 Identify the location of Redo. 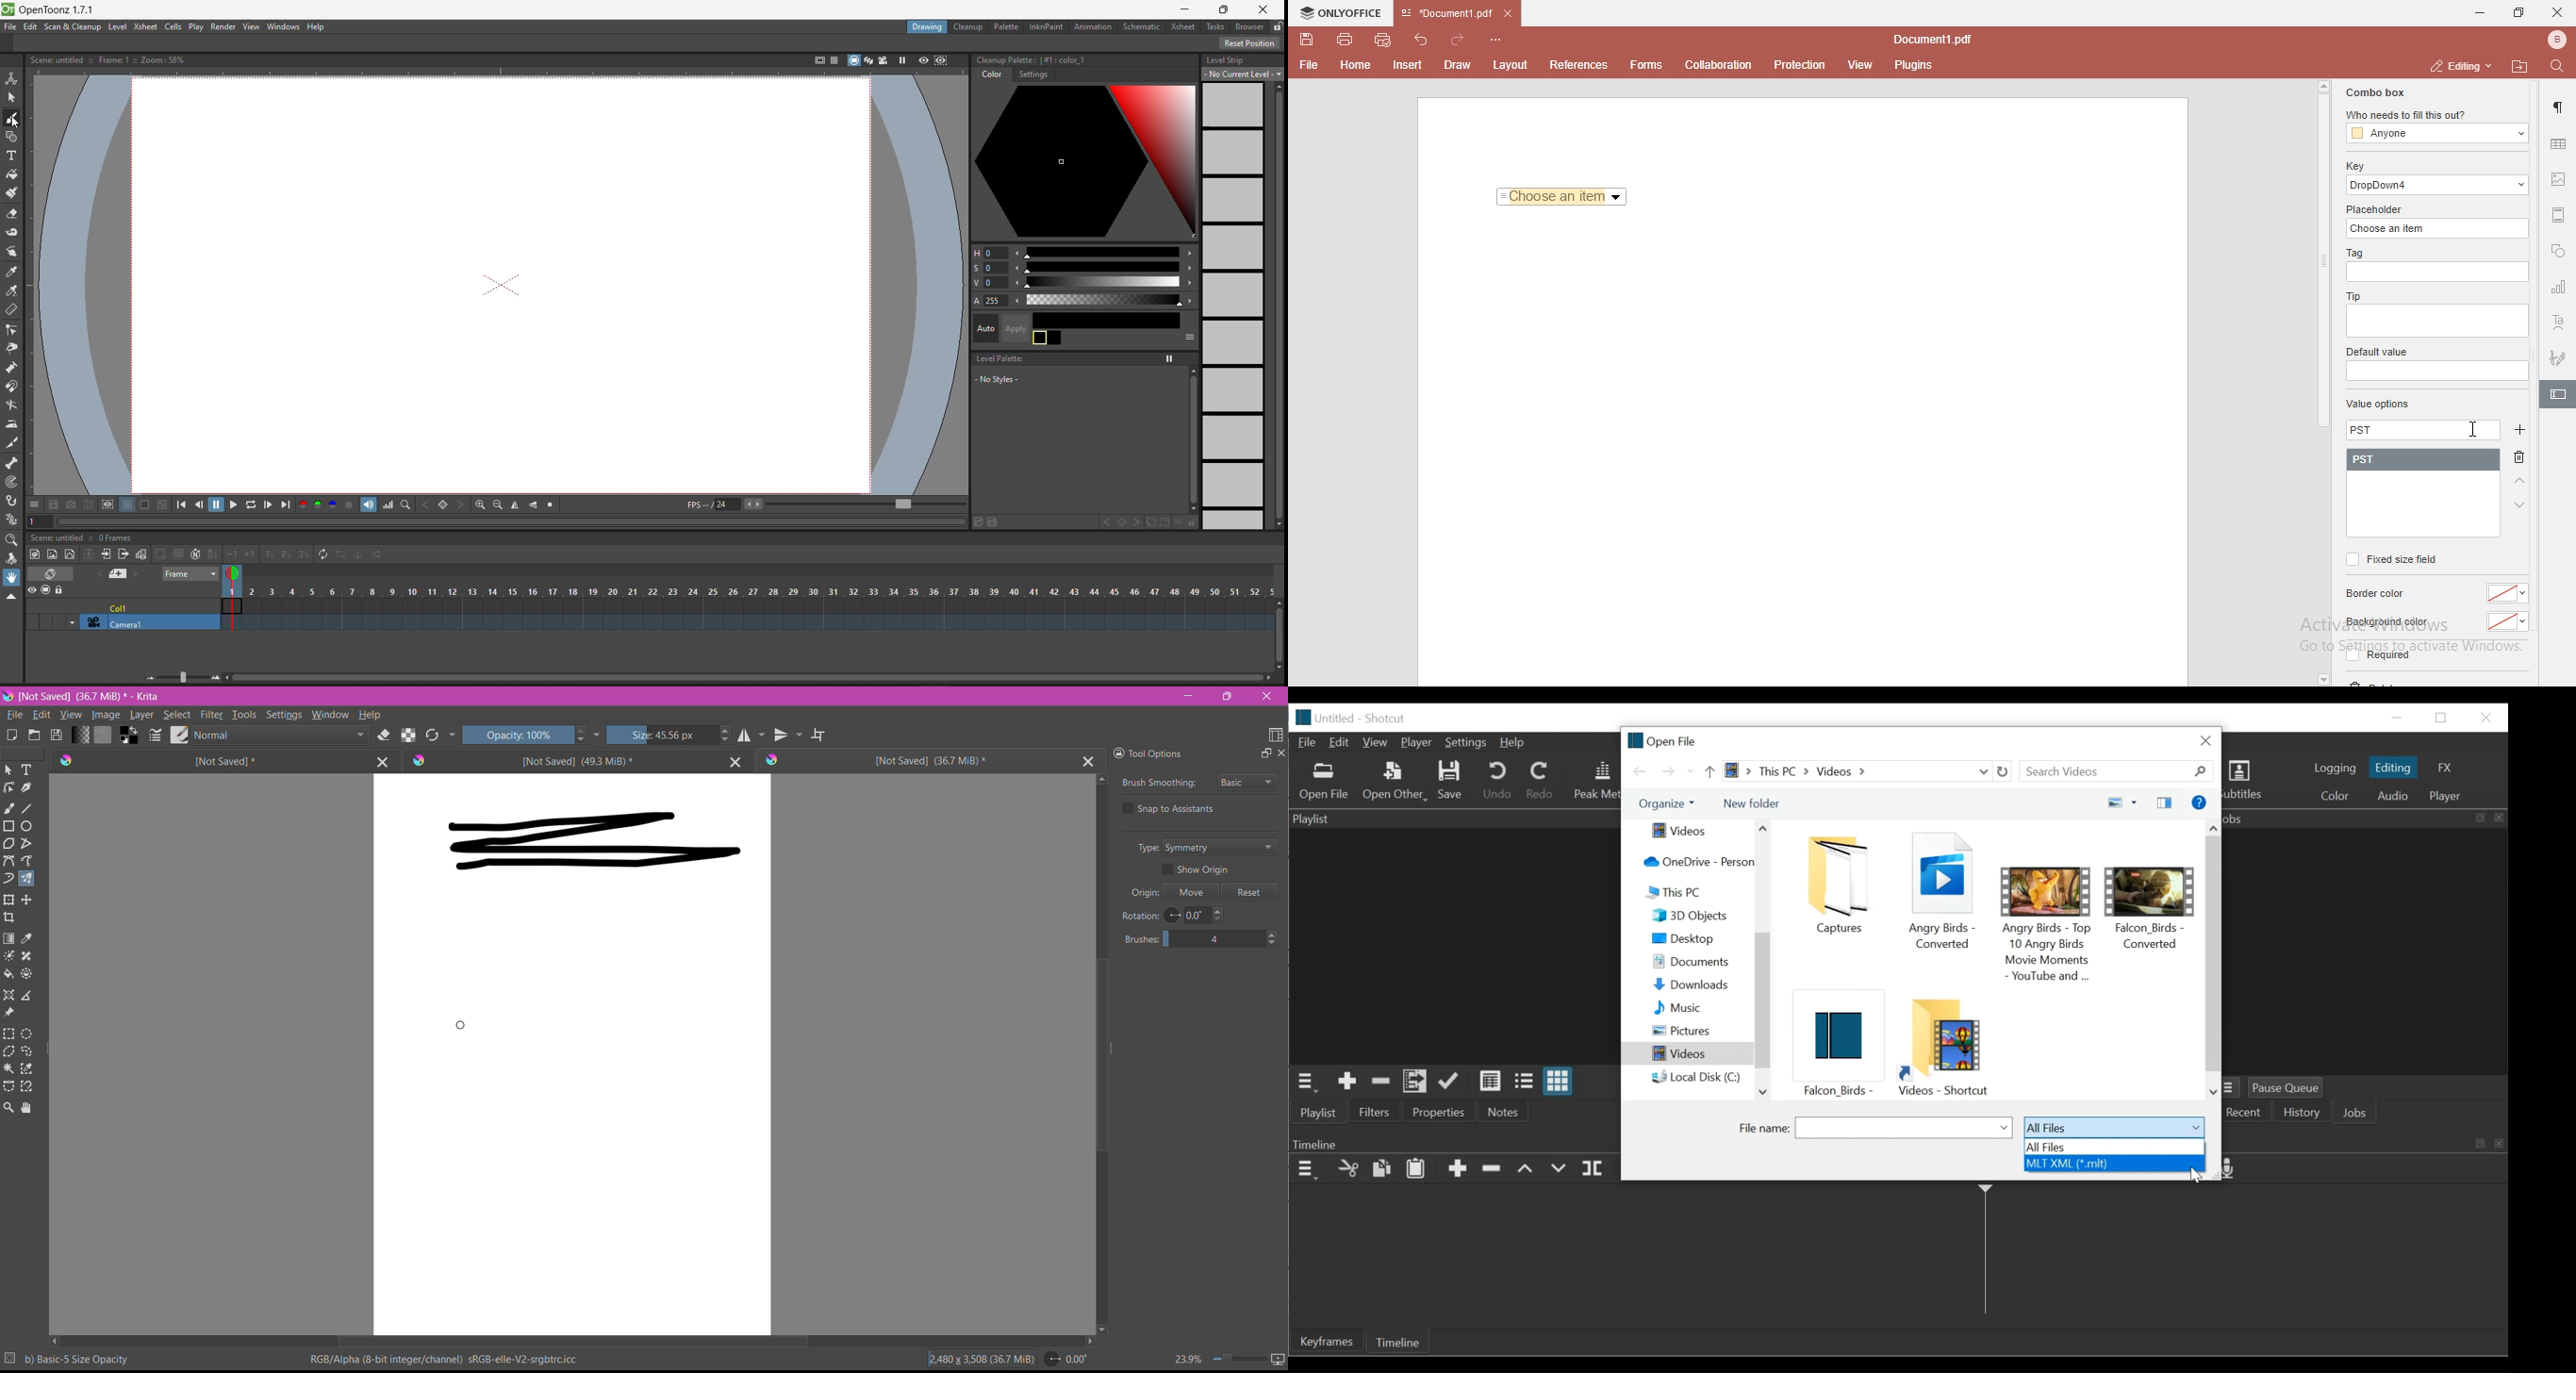
(1542, 780).